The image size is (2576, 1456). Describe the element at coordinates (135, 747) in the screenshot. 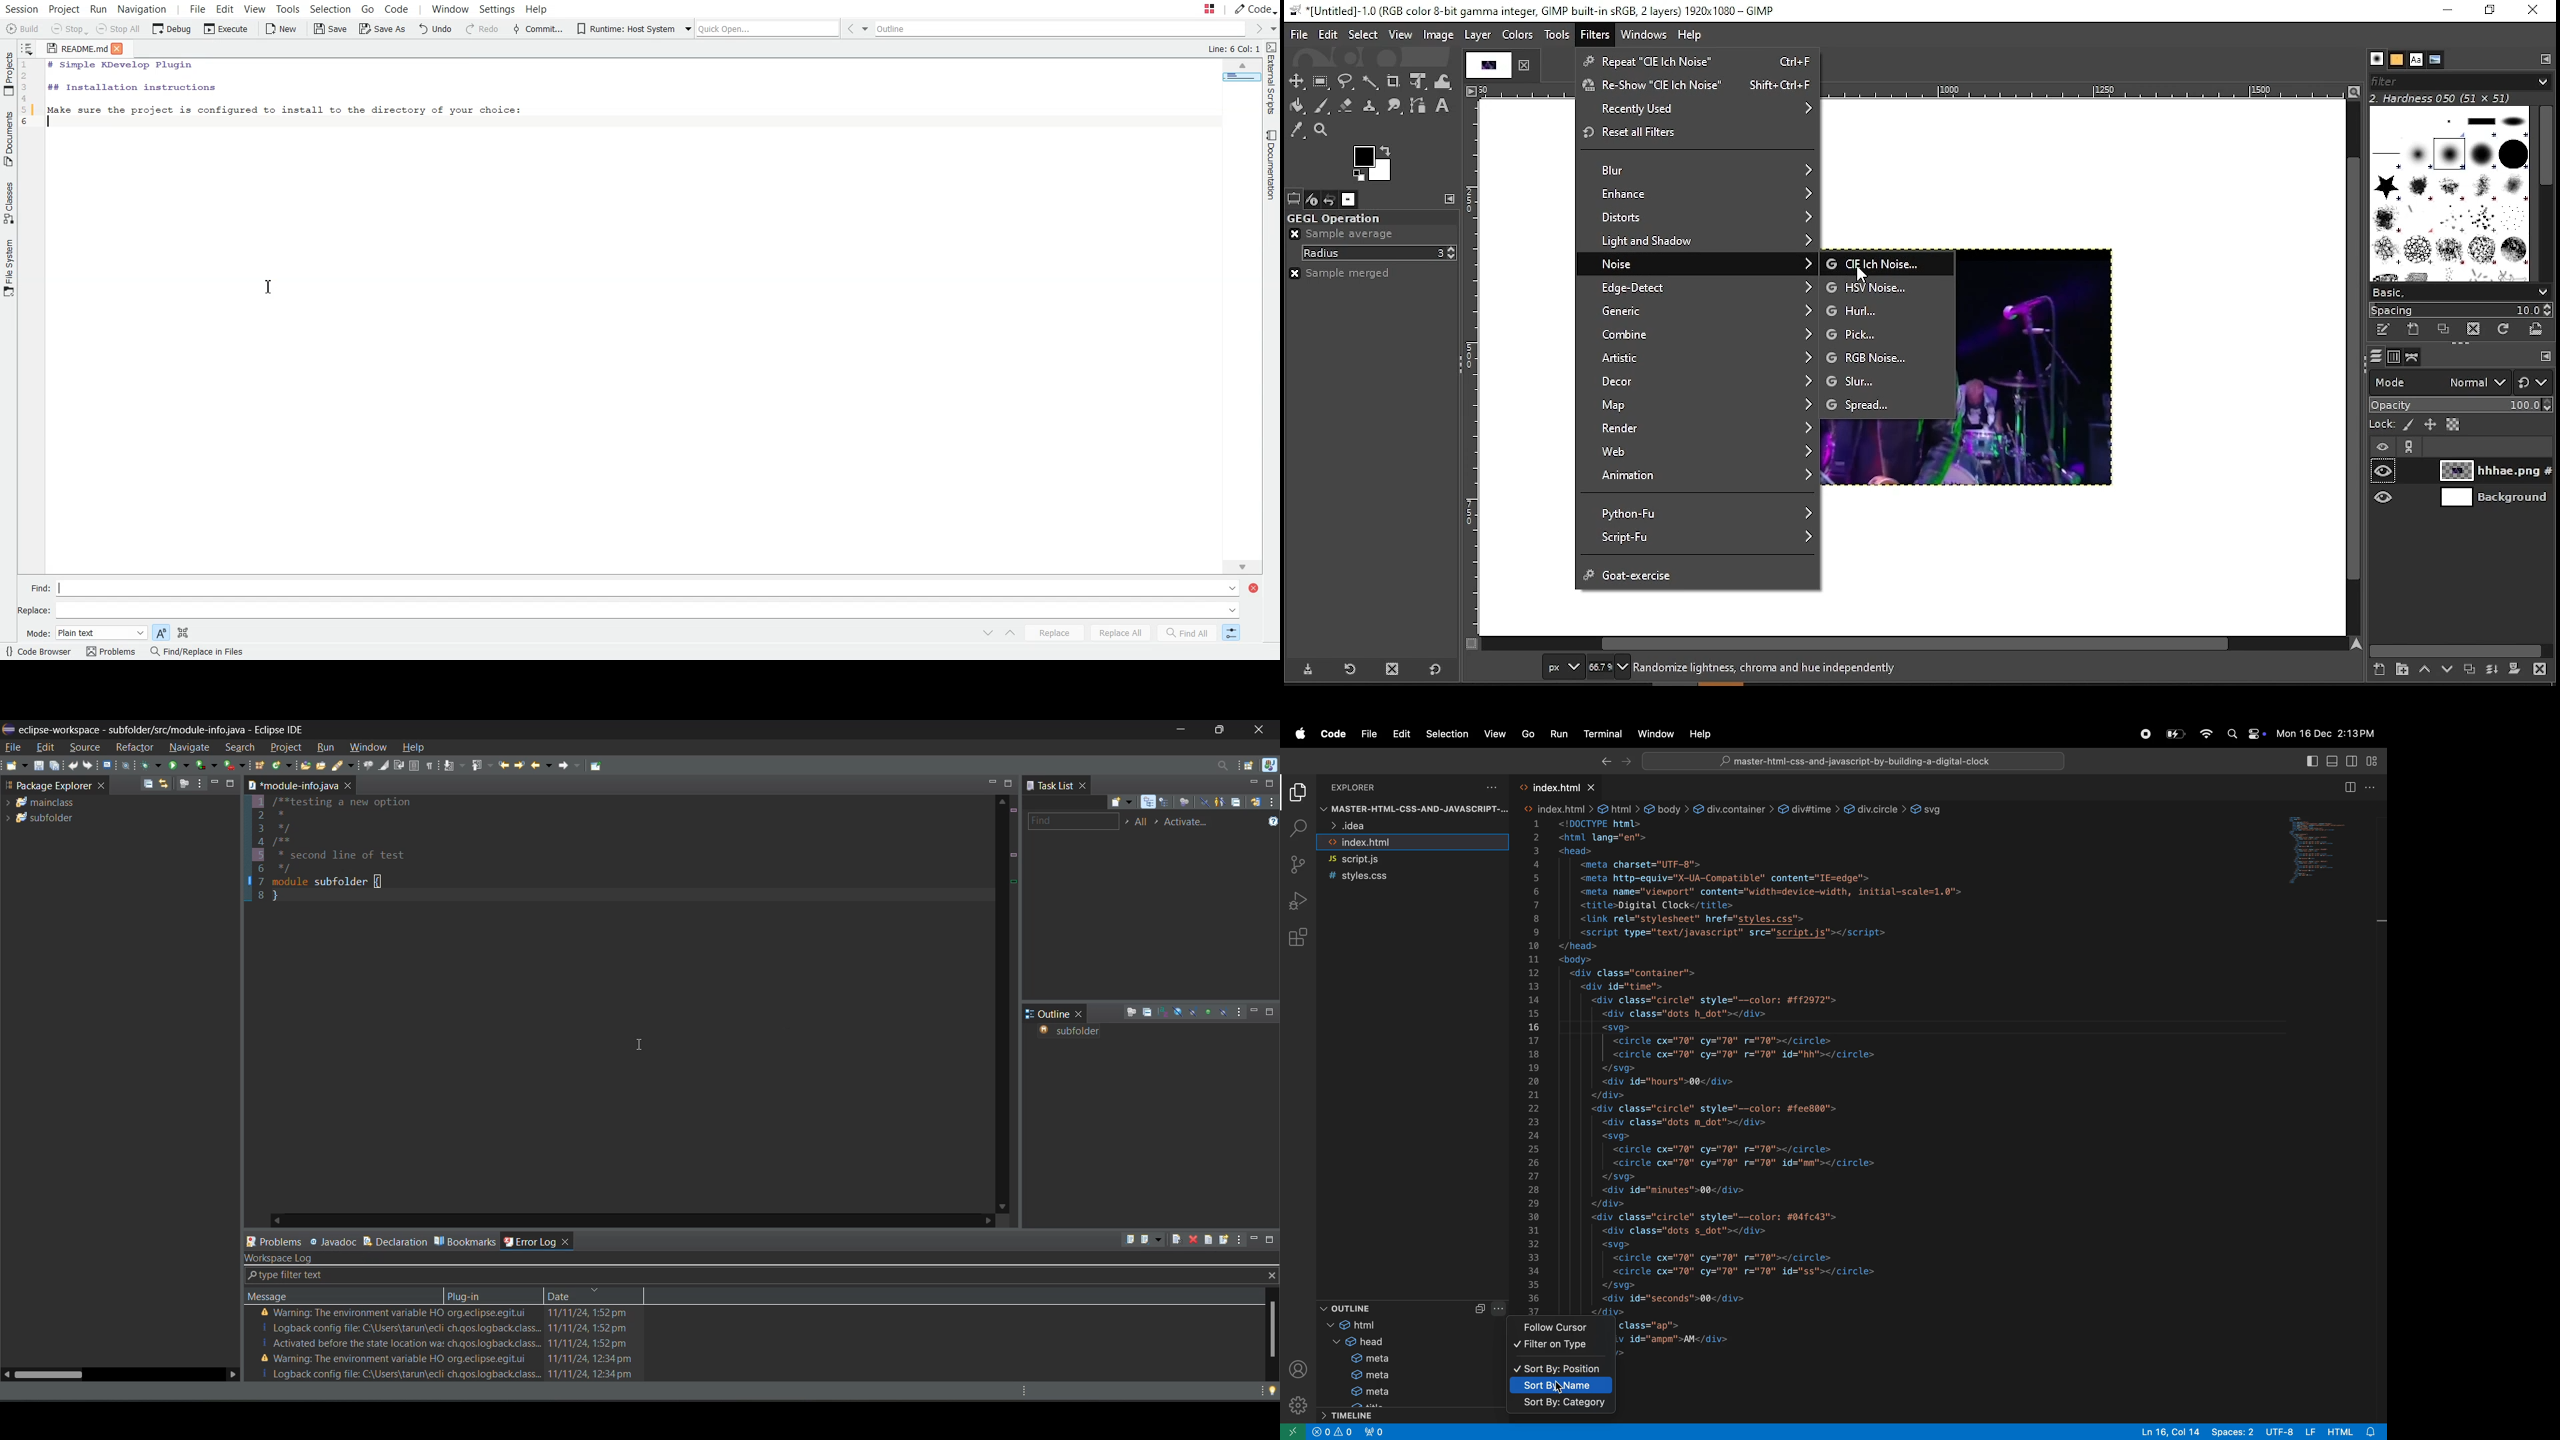

I see `refractor` at that location.